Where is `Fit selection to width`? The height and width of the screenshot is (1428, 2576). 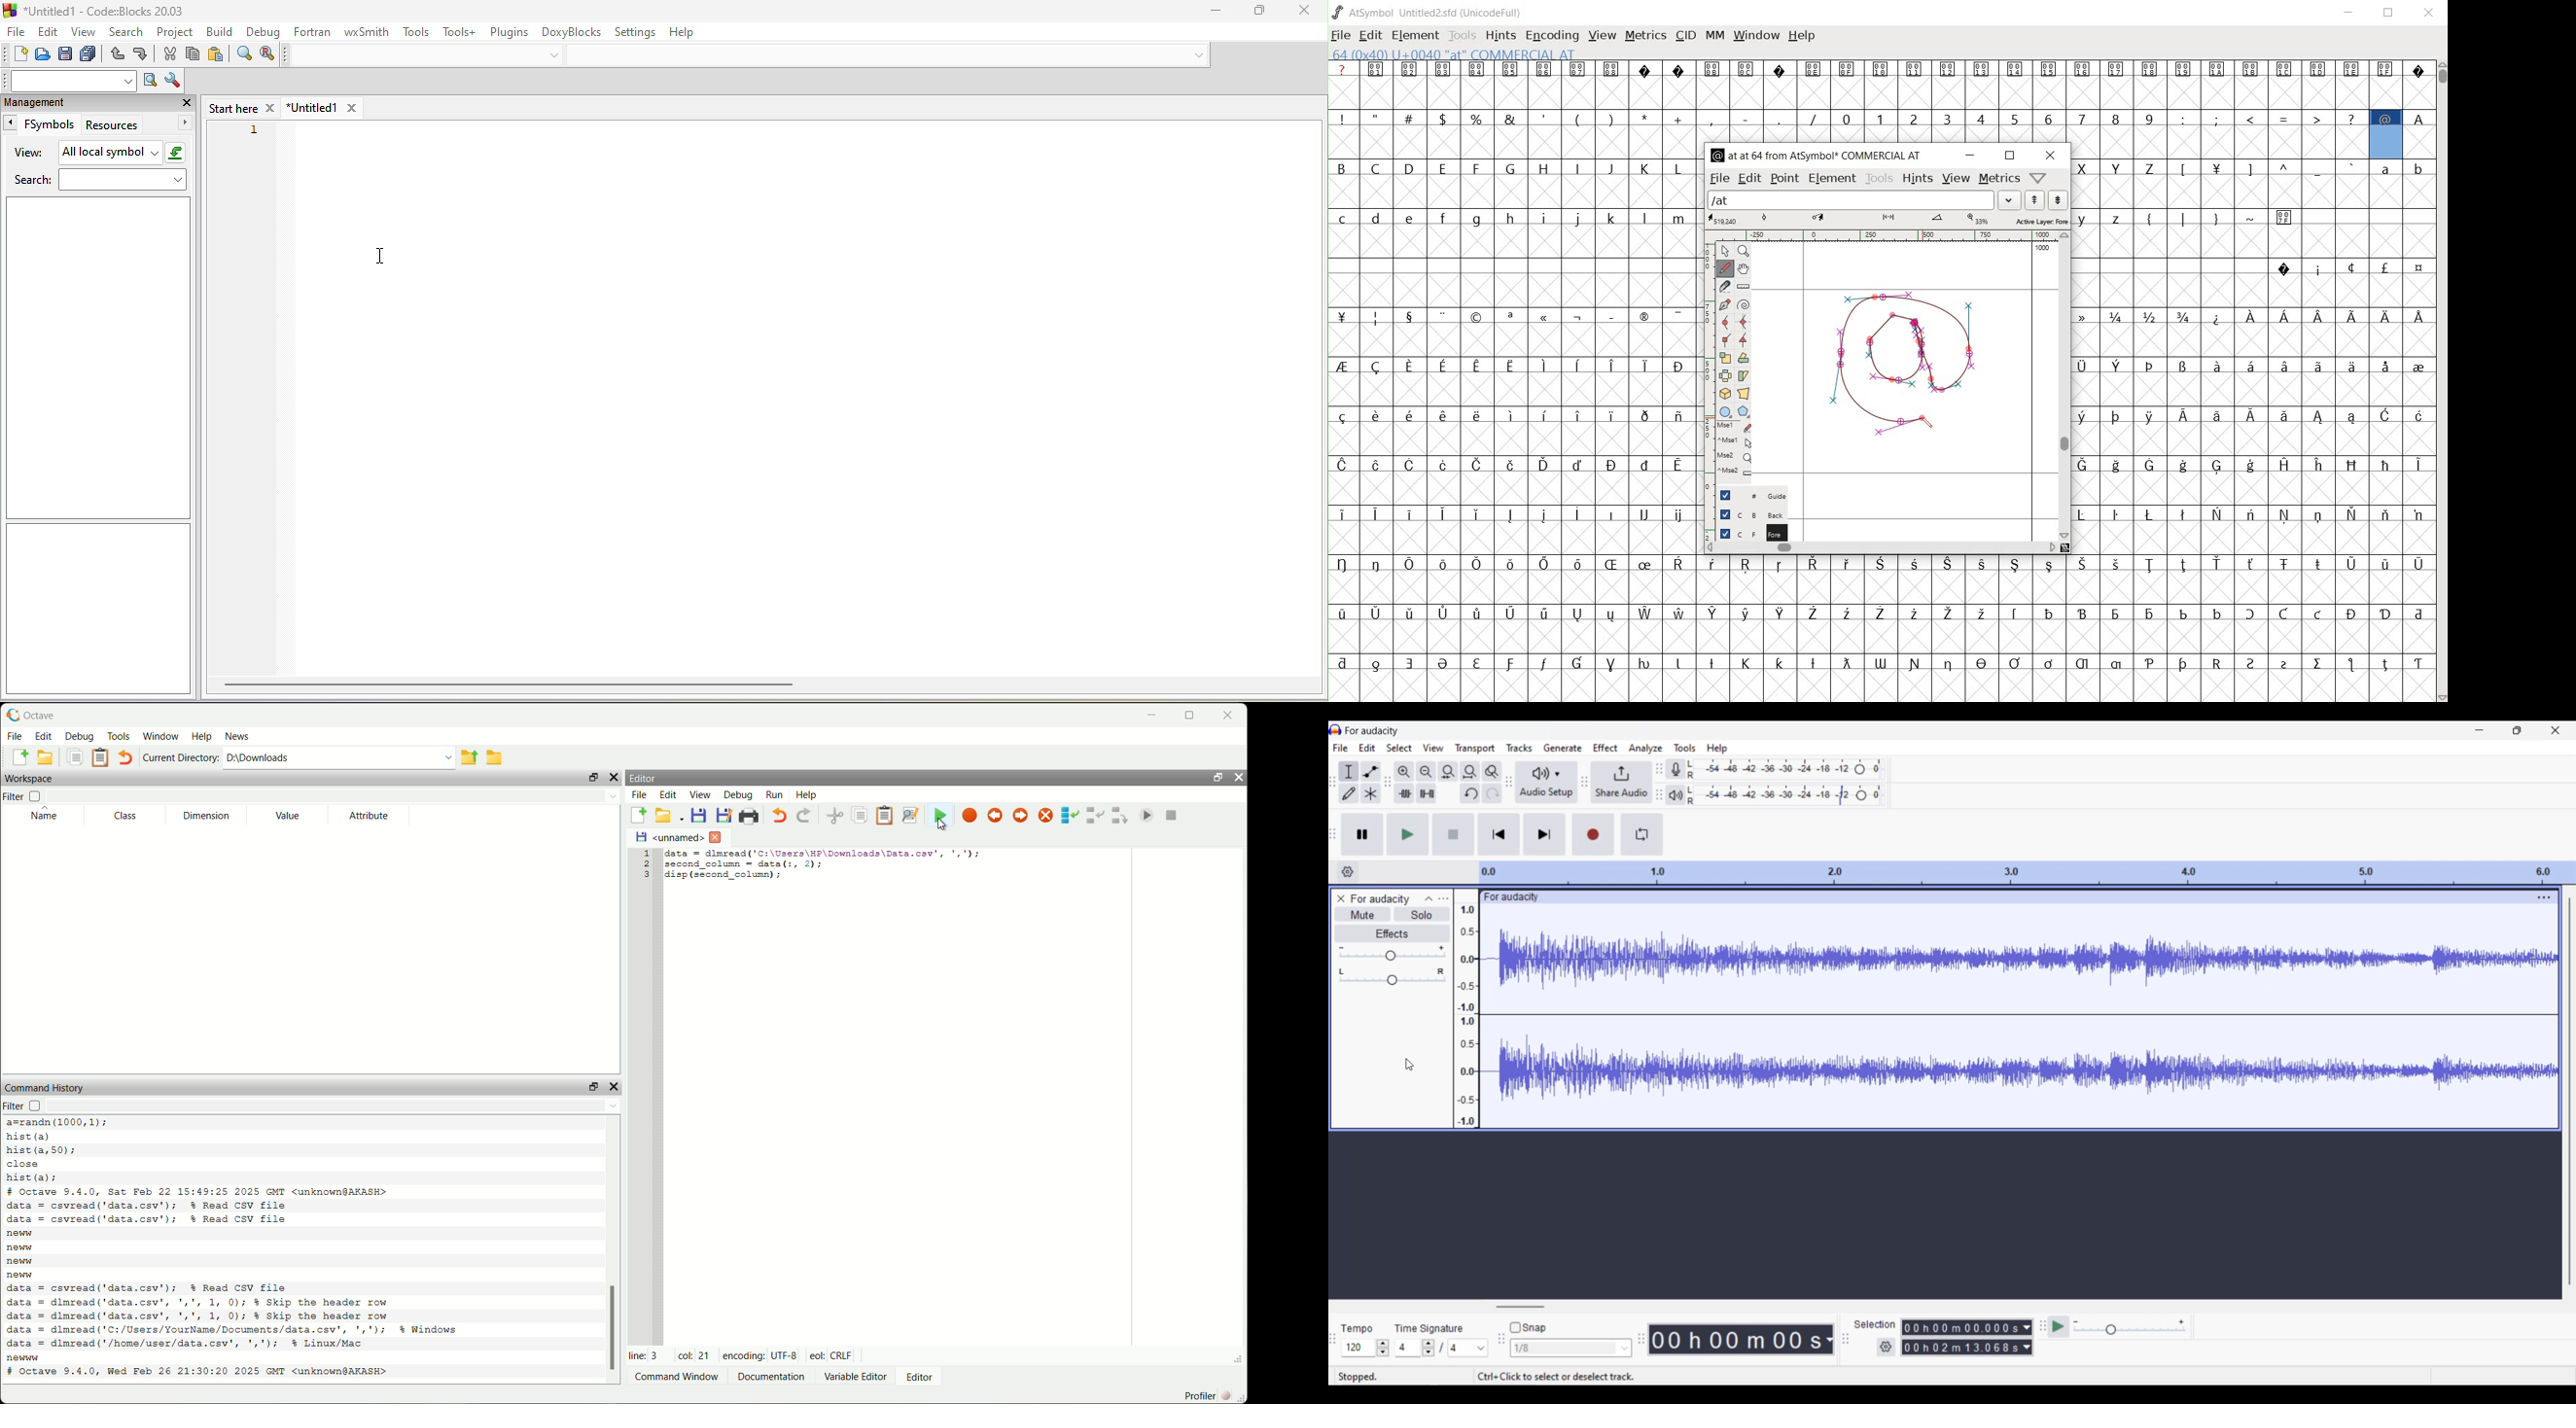 Fit selection to width is located at coordinates (1449, 772).